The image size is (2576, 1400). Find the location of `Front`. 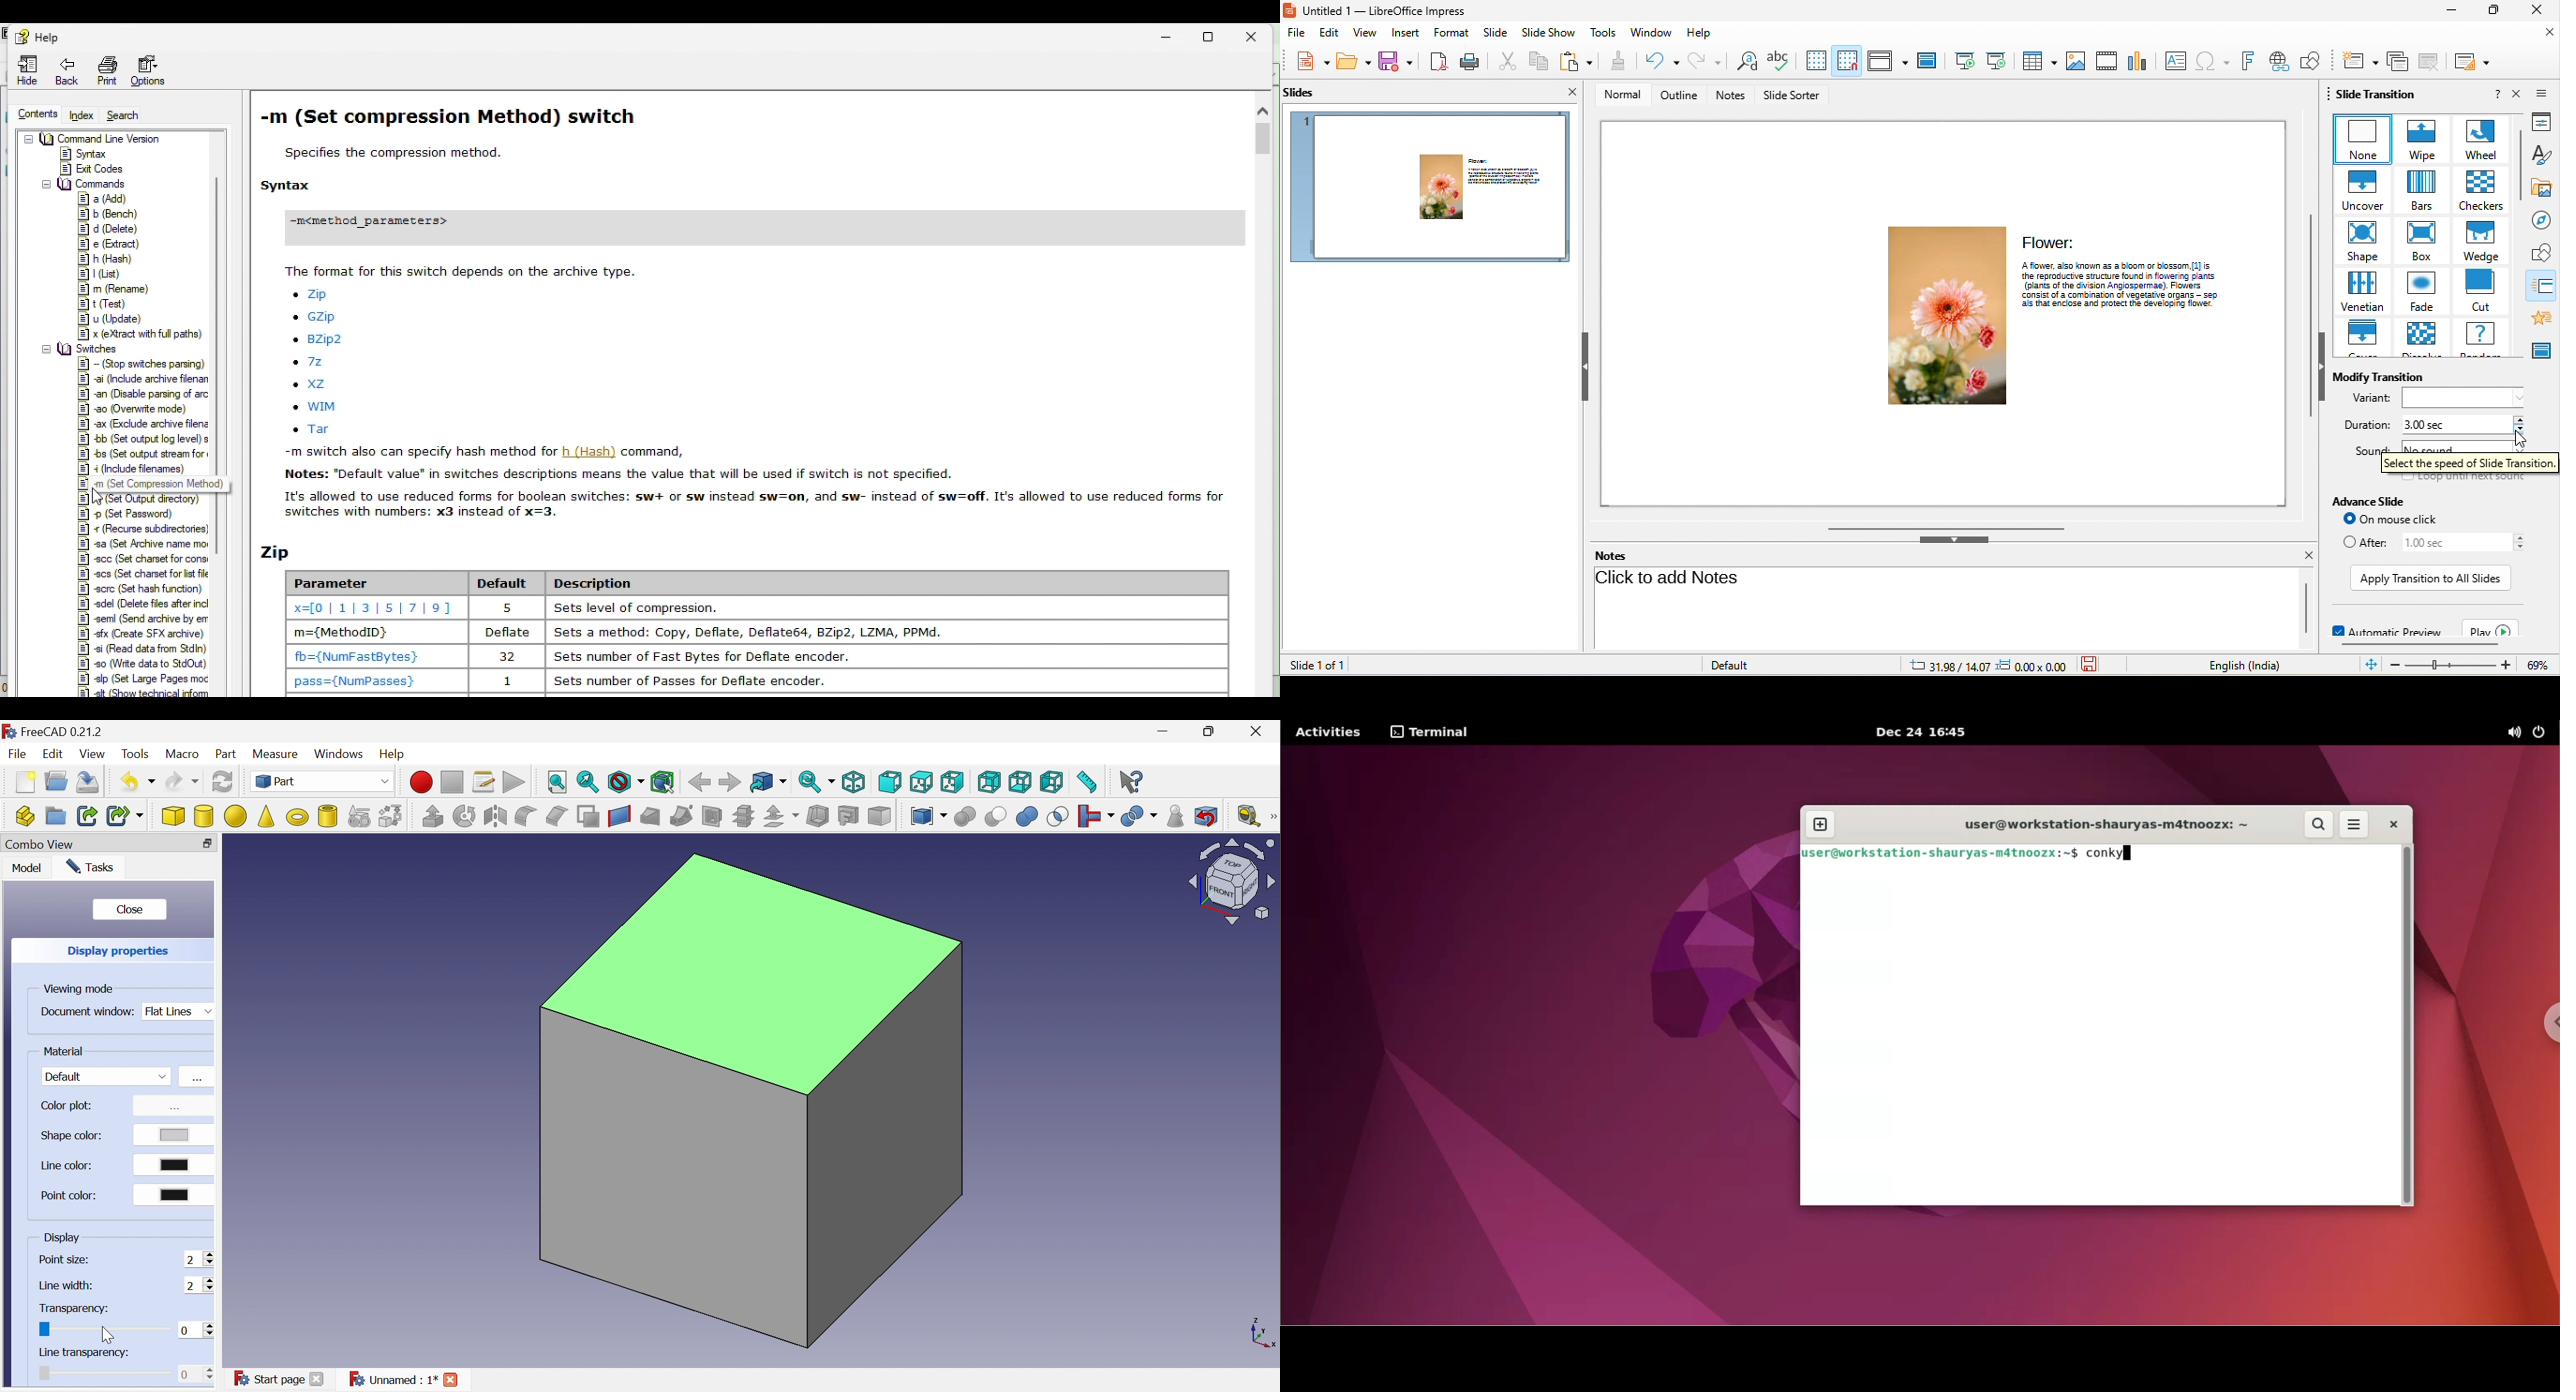

Front is located at coordinates (890, 783).